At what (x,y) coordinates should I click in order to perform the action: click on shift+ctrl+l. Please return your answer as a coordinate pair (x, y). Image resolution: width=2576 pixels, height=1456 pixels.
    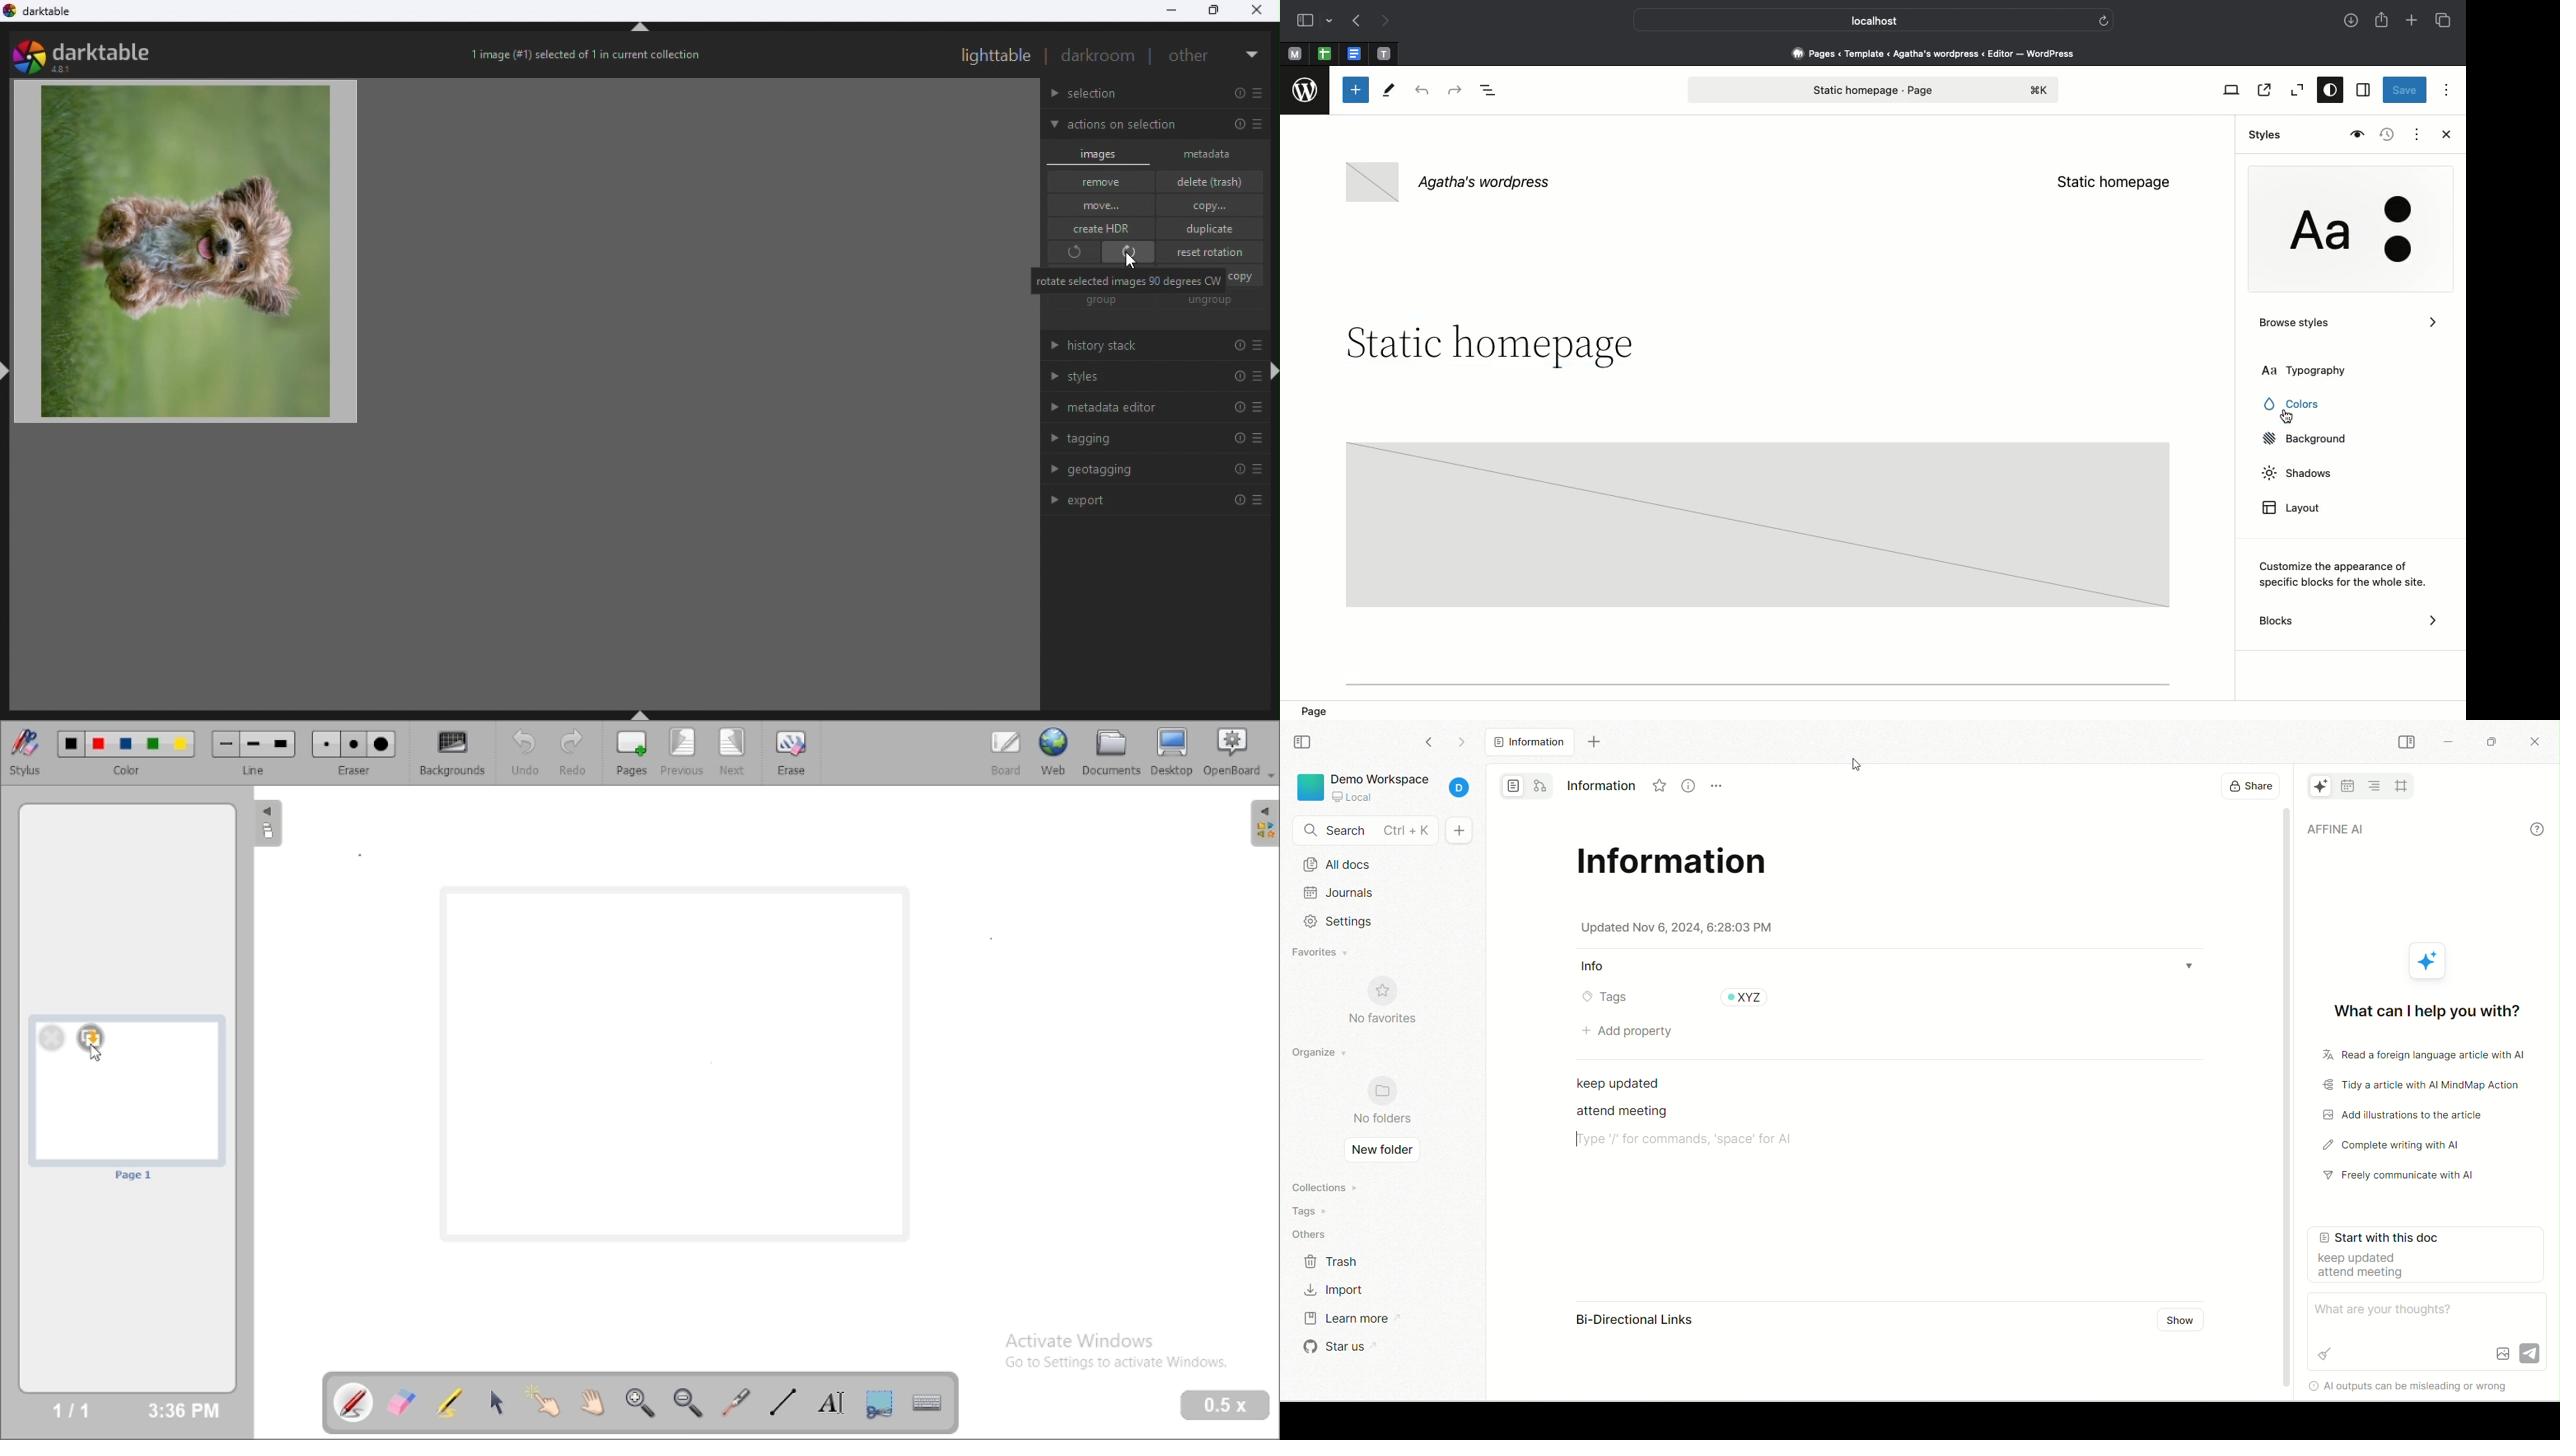
    Looking at the image, I should click on (8, 369).